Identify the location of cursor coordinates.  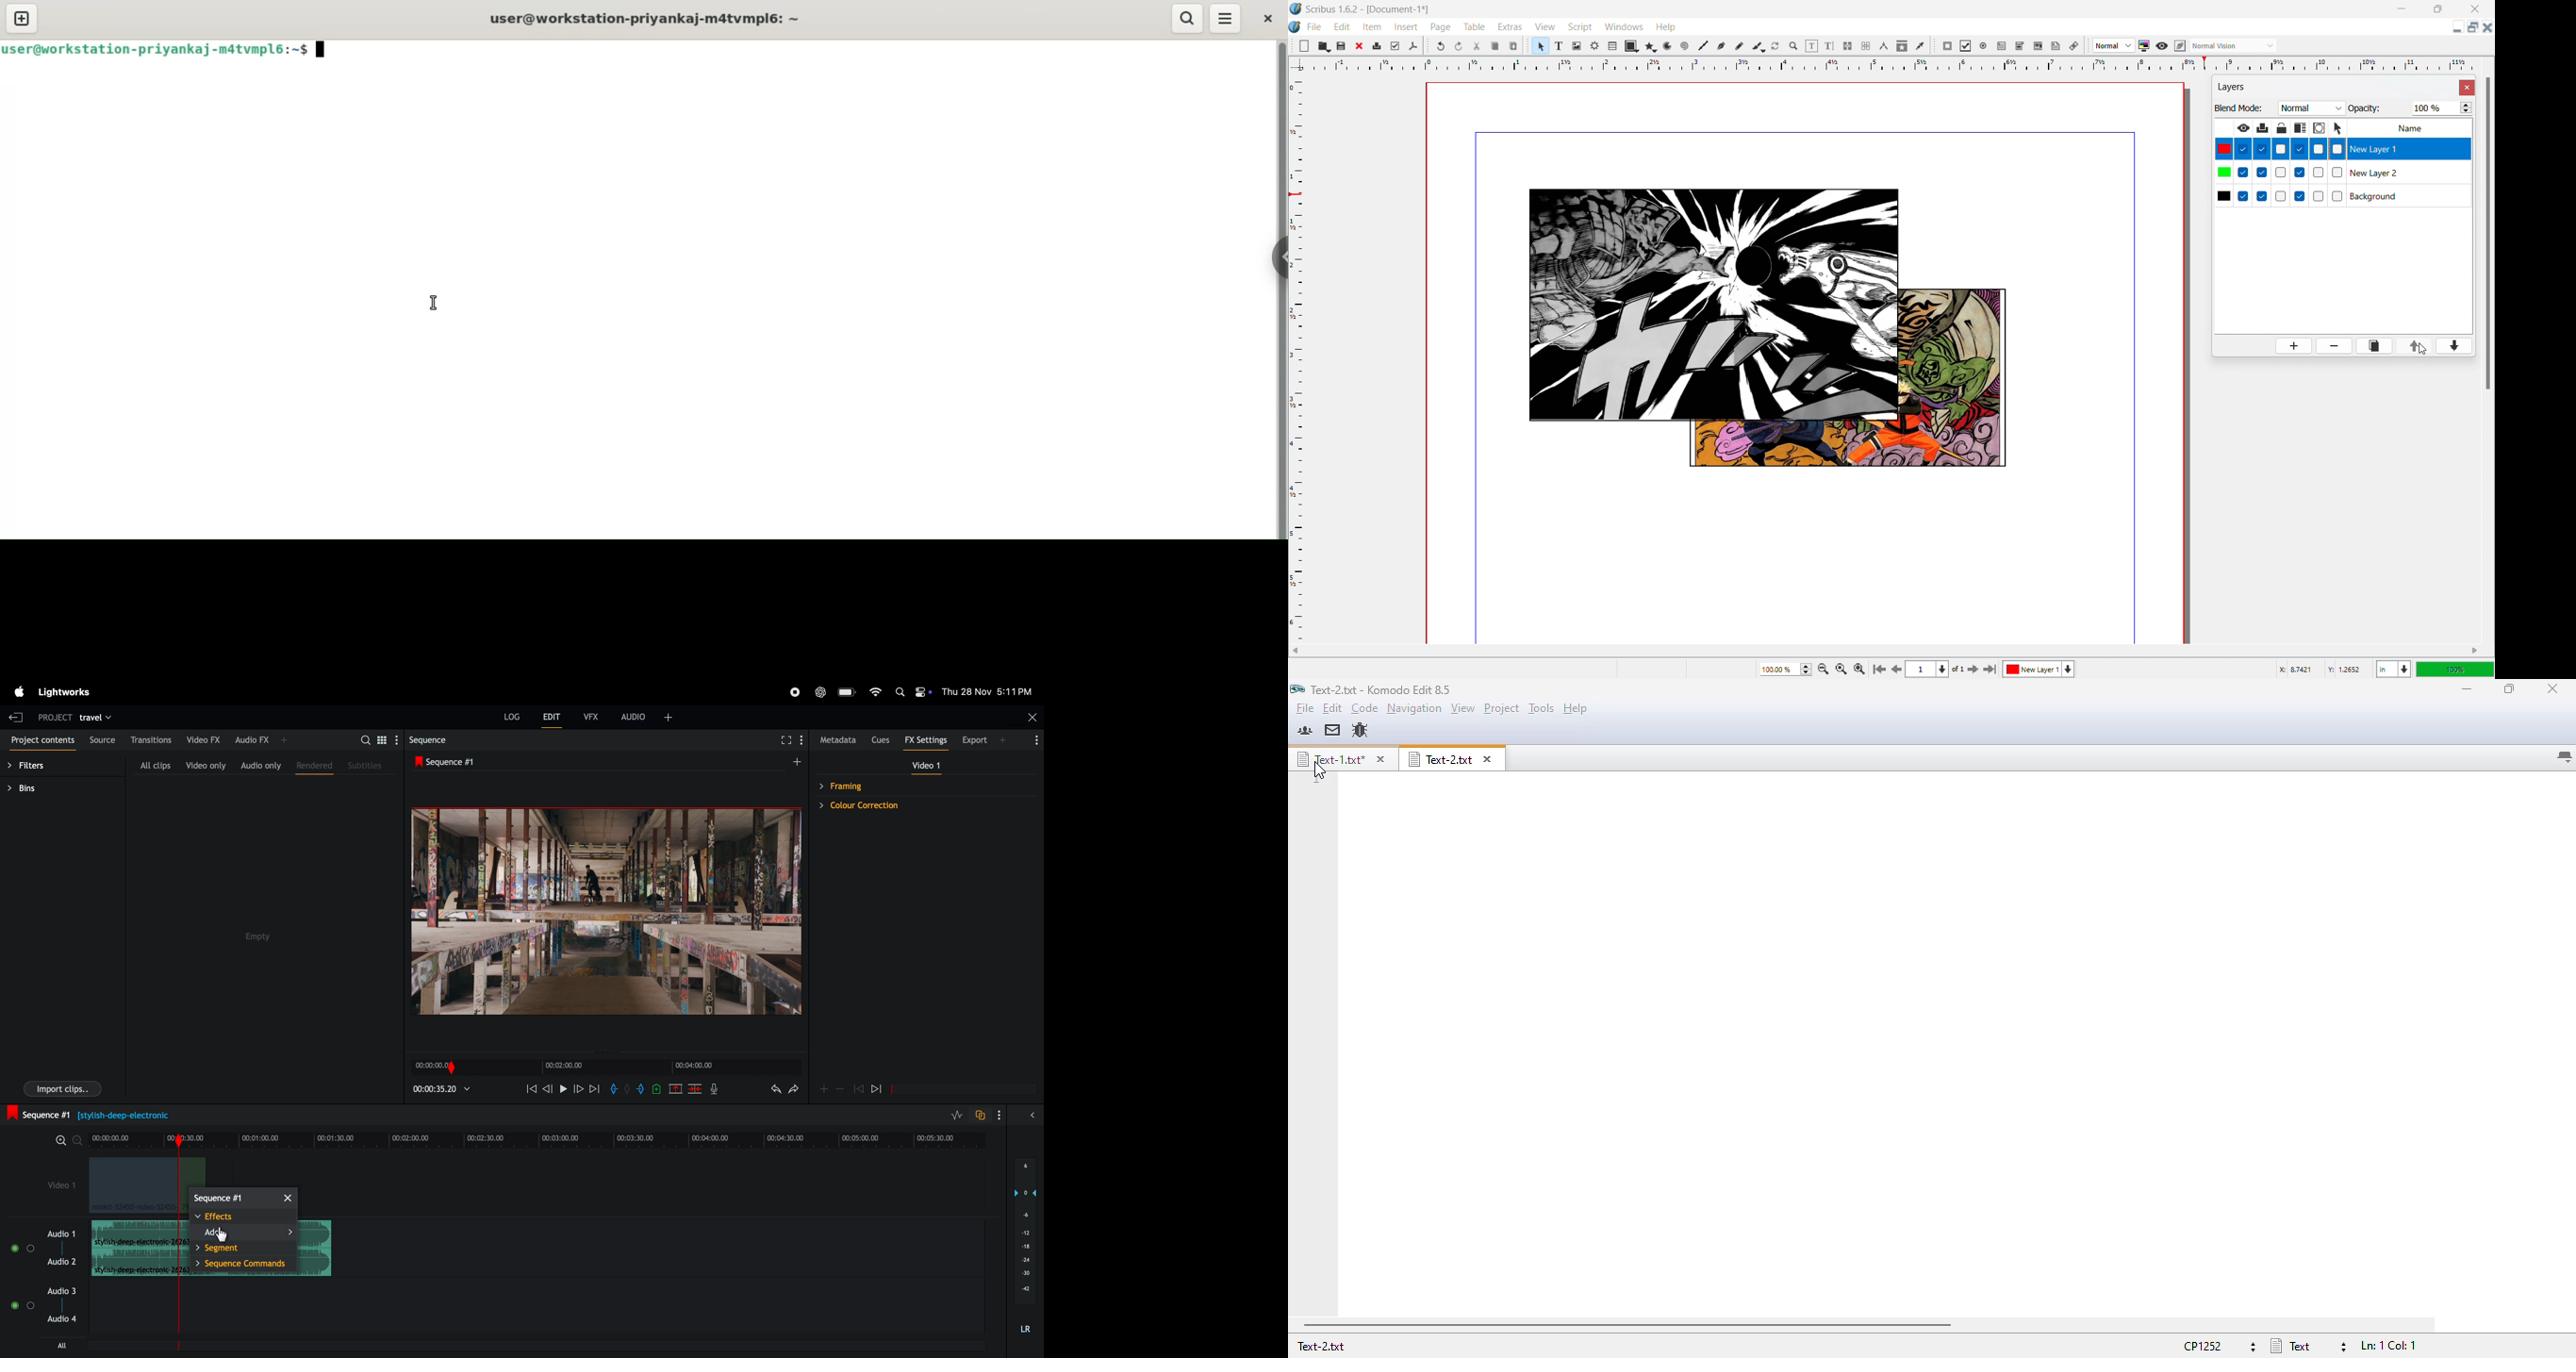
(2321, 668).